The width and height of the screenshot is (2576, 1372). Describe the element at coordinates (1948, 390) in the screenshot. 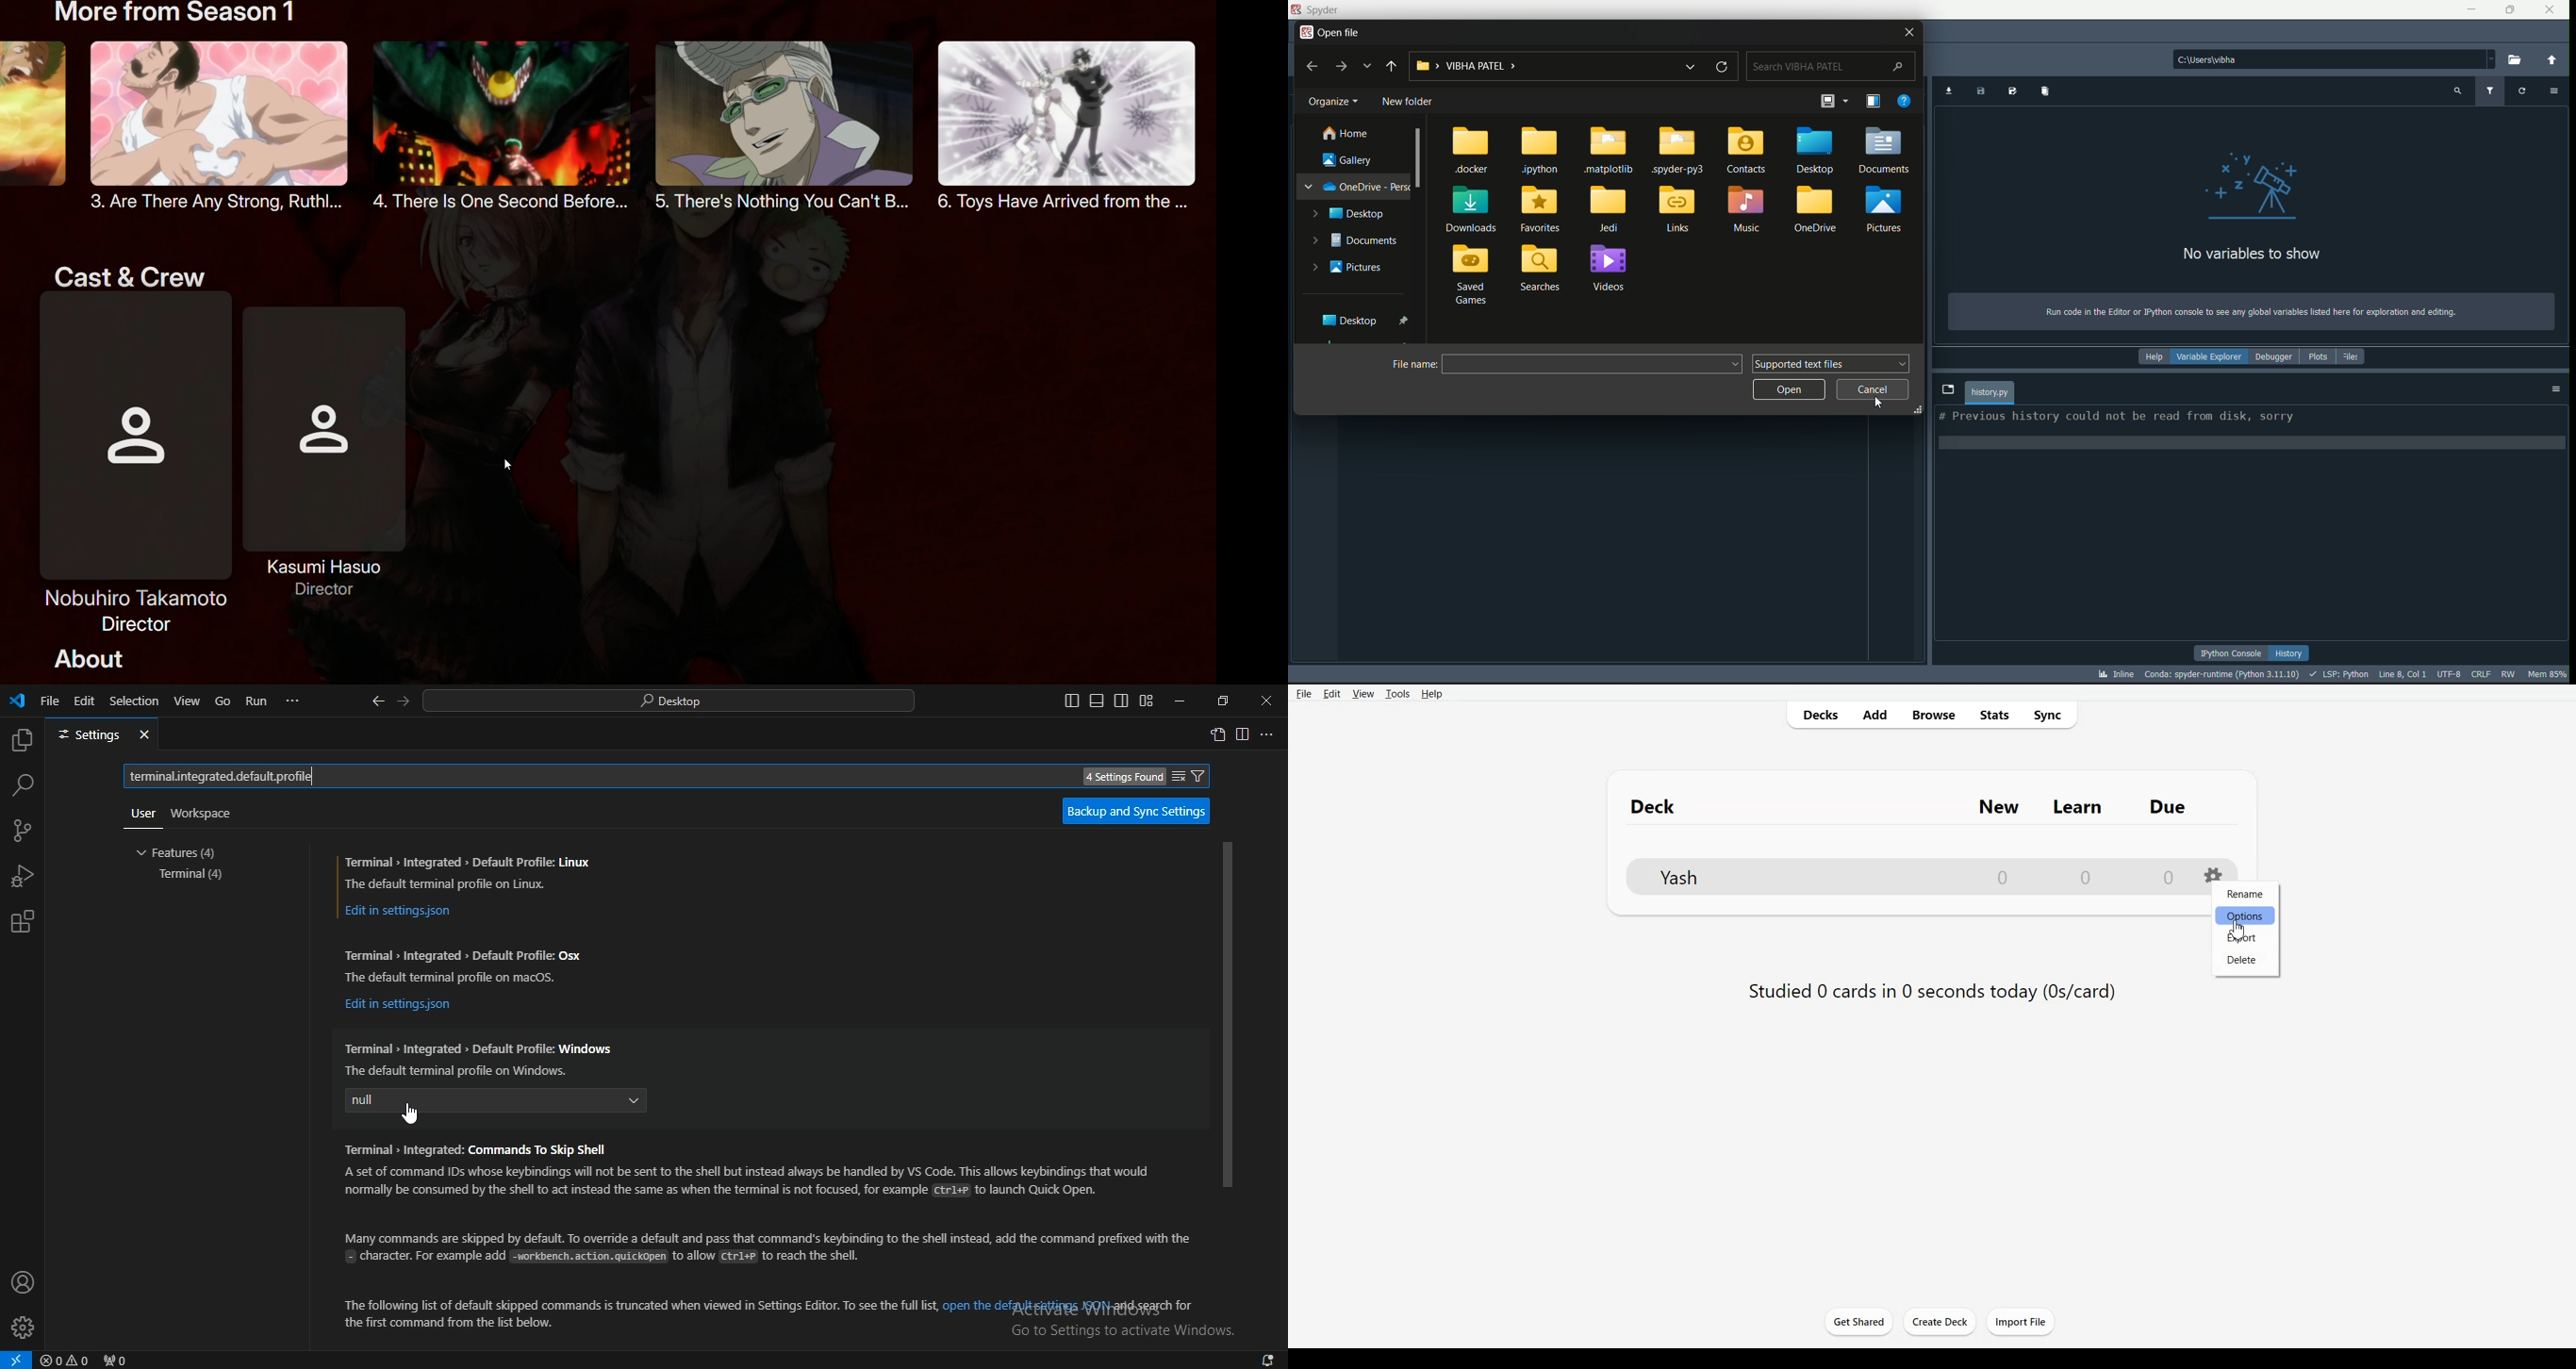

I see `browse tabs` at that location.